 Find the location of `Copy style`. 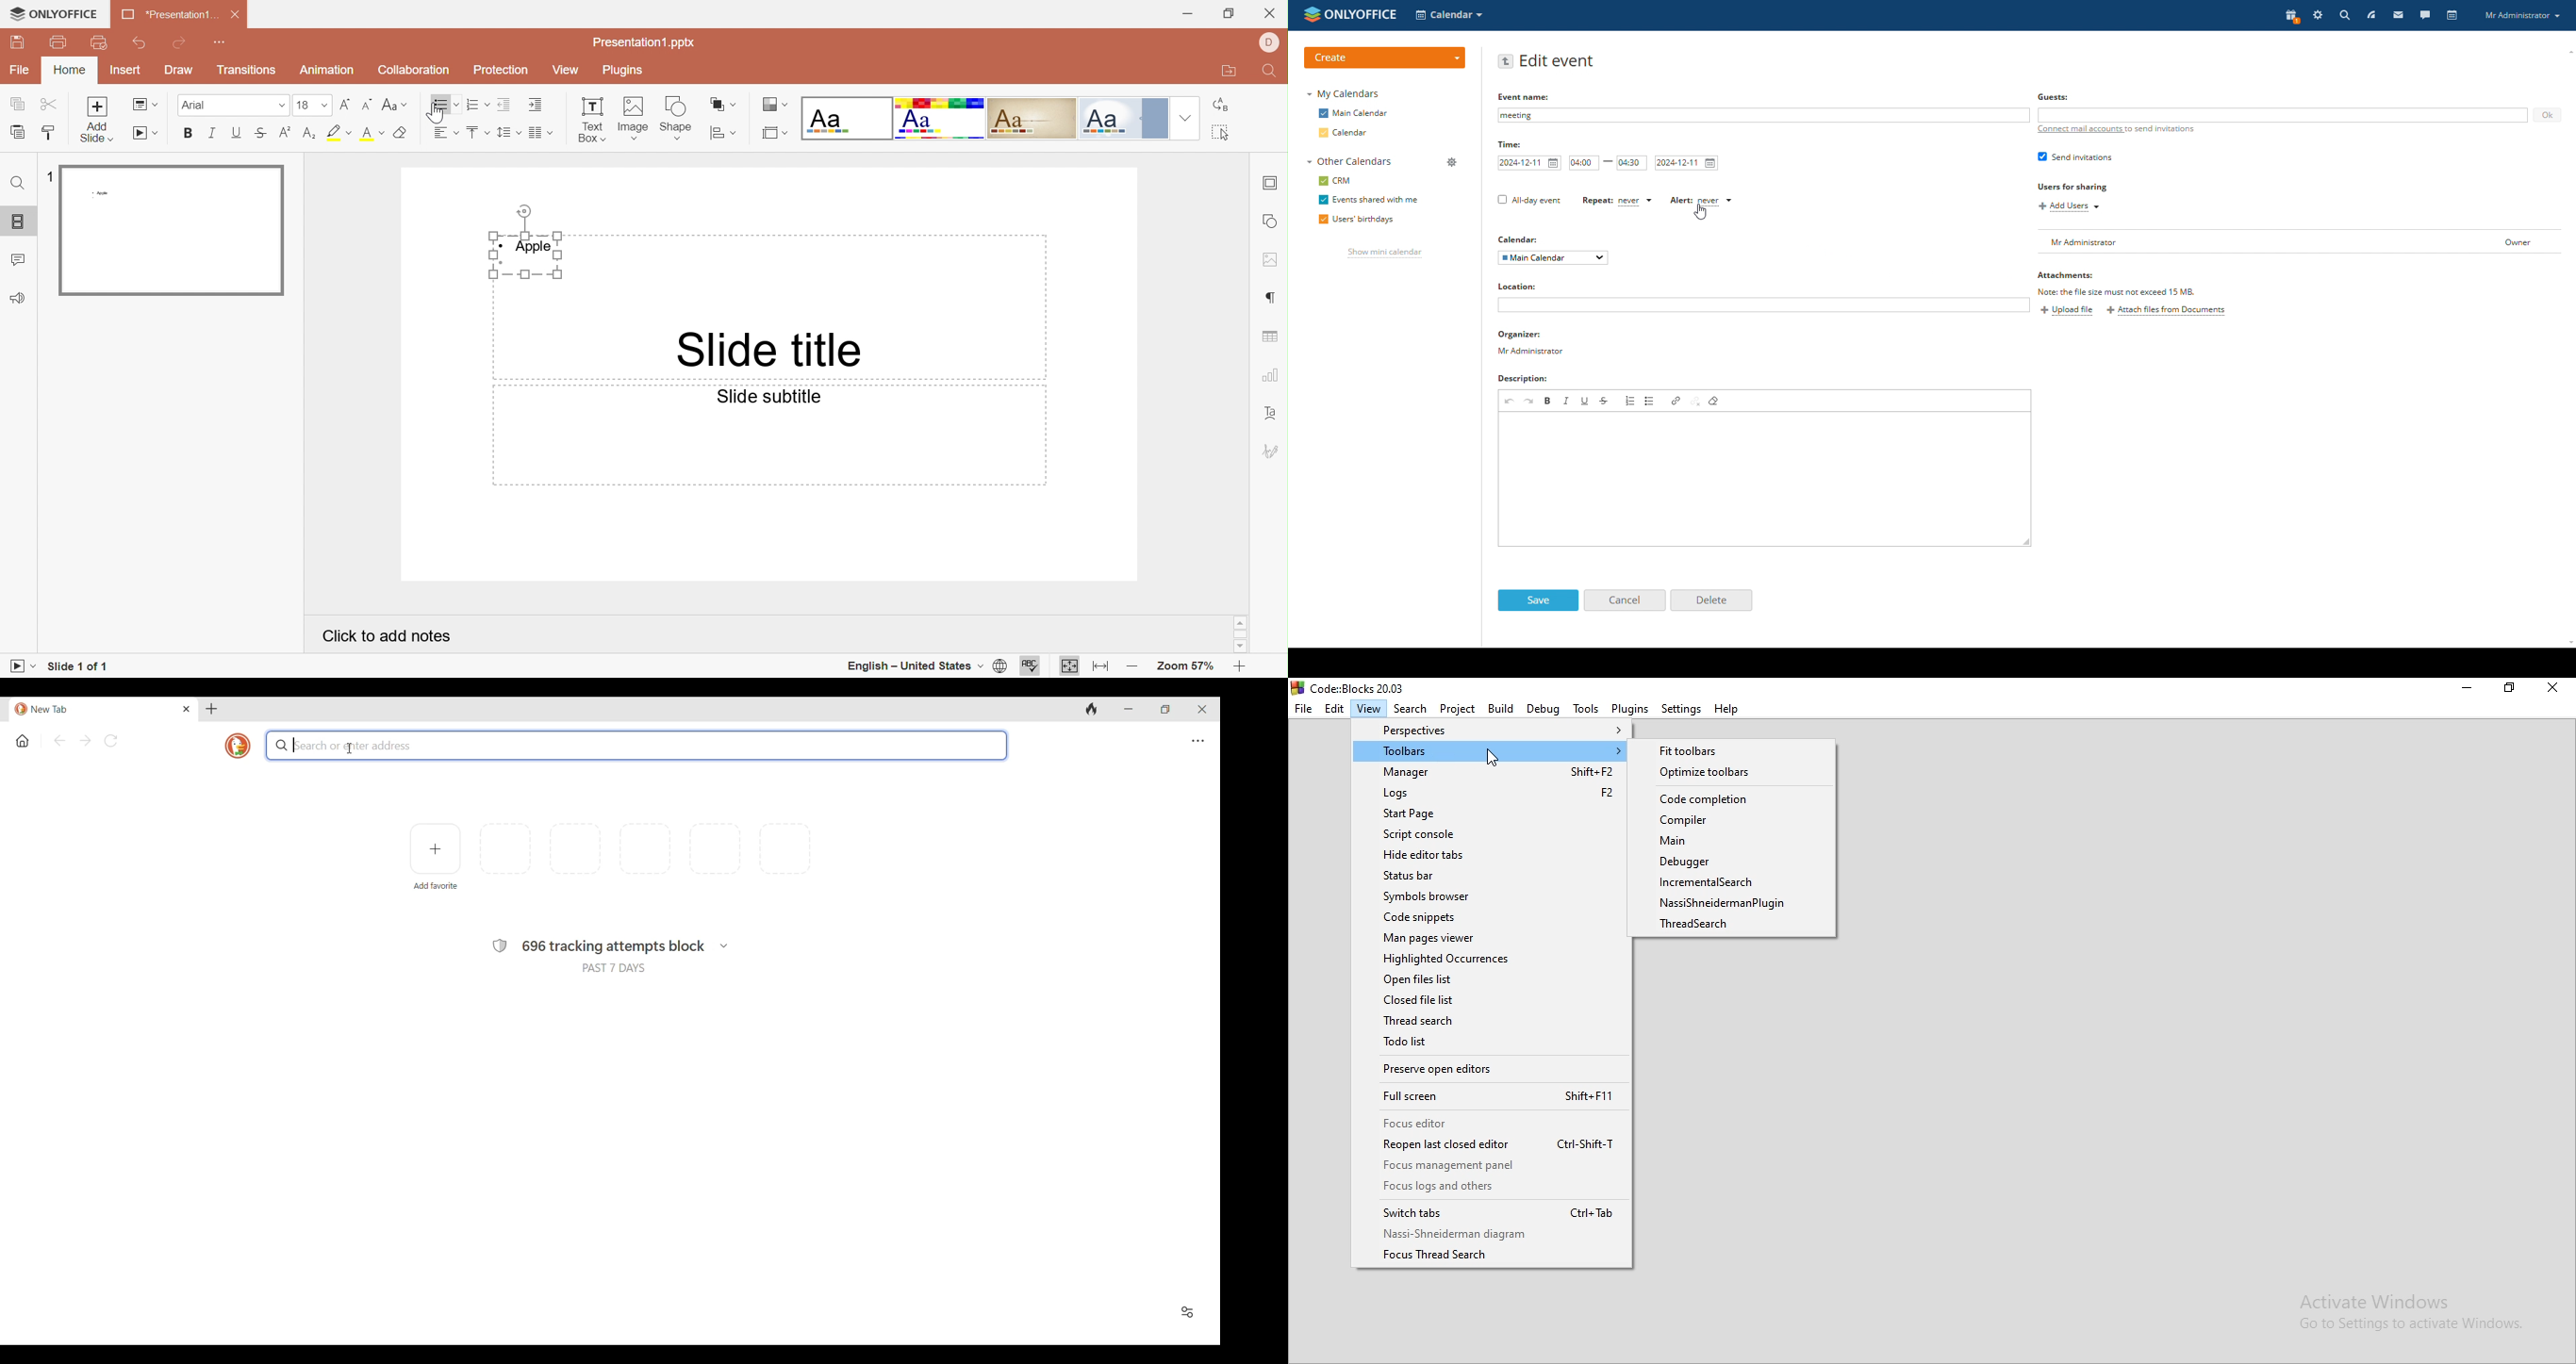

Copy style is located at coordinates (50, 136).